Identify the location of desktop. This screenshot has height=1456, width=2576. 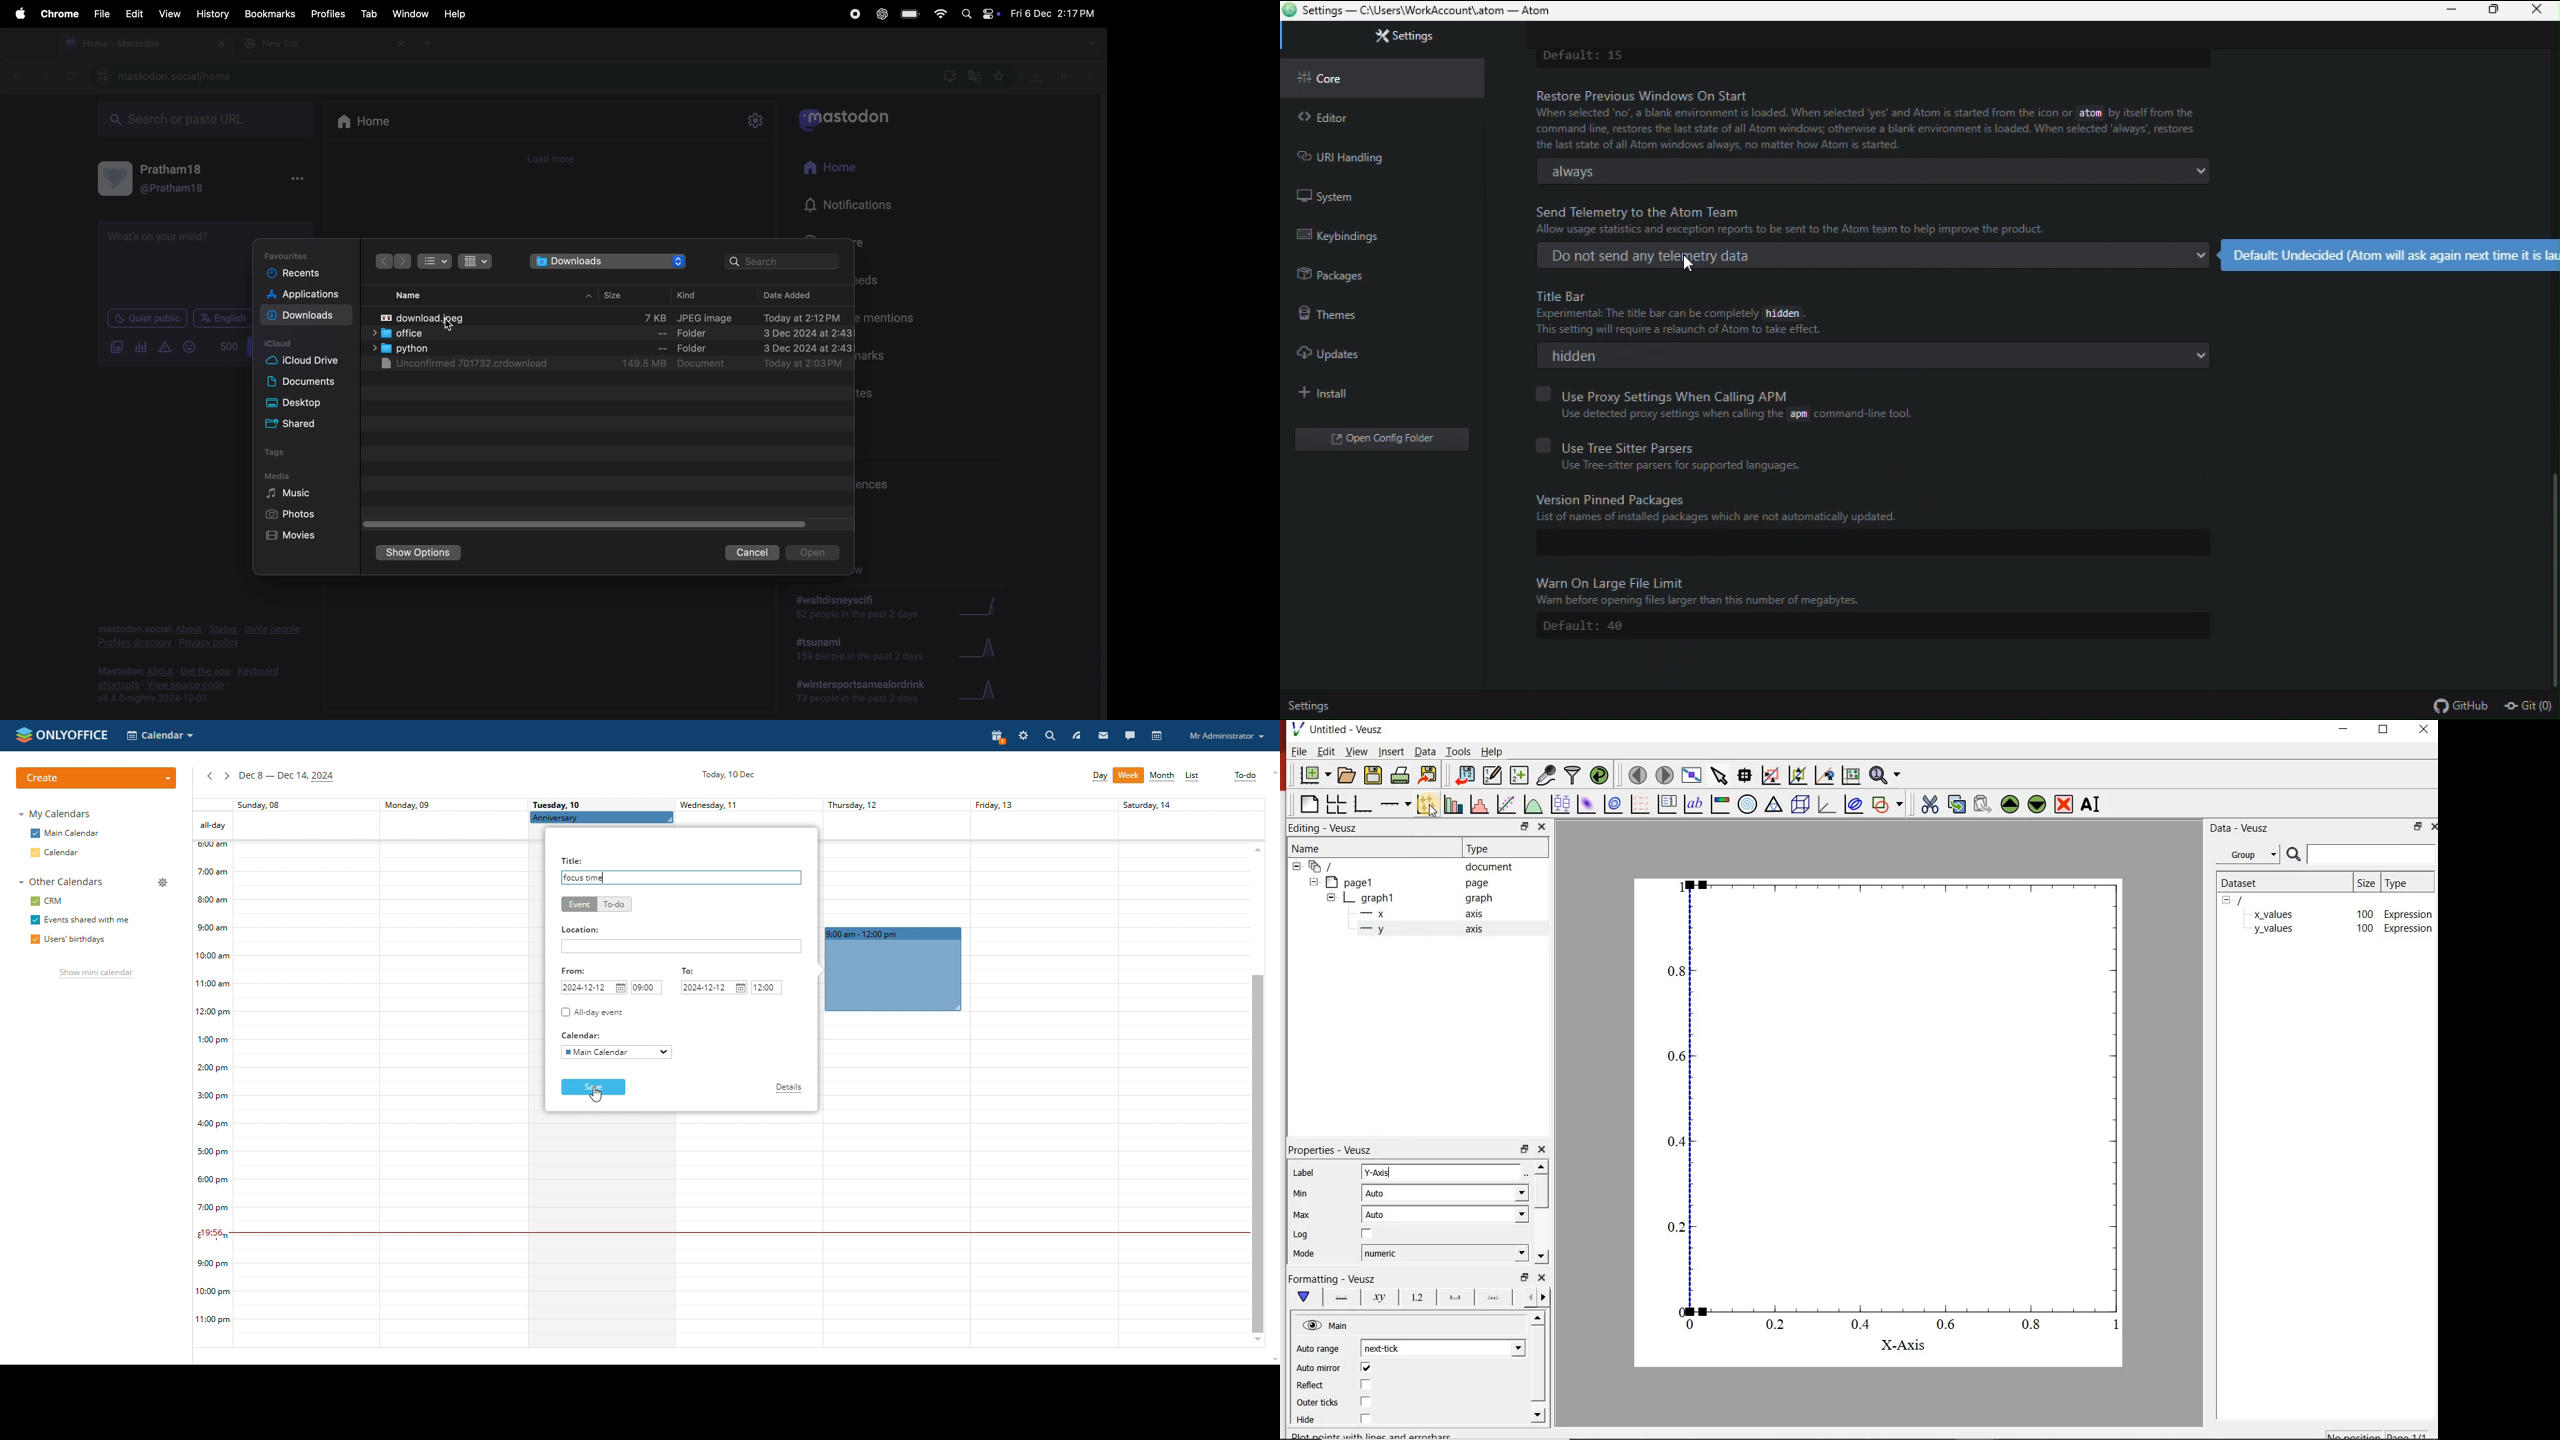
(298, 403).